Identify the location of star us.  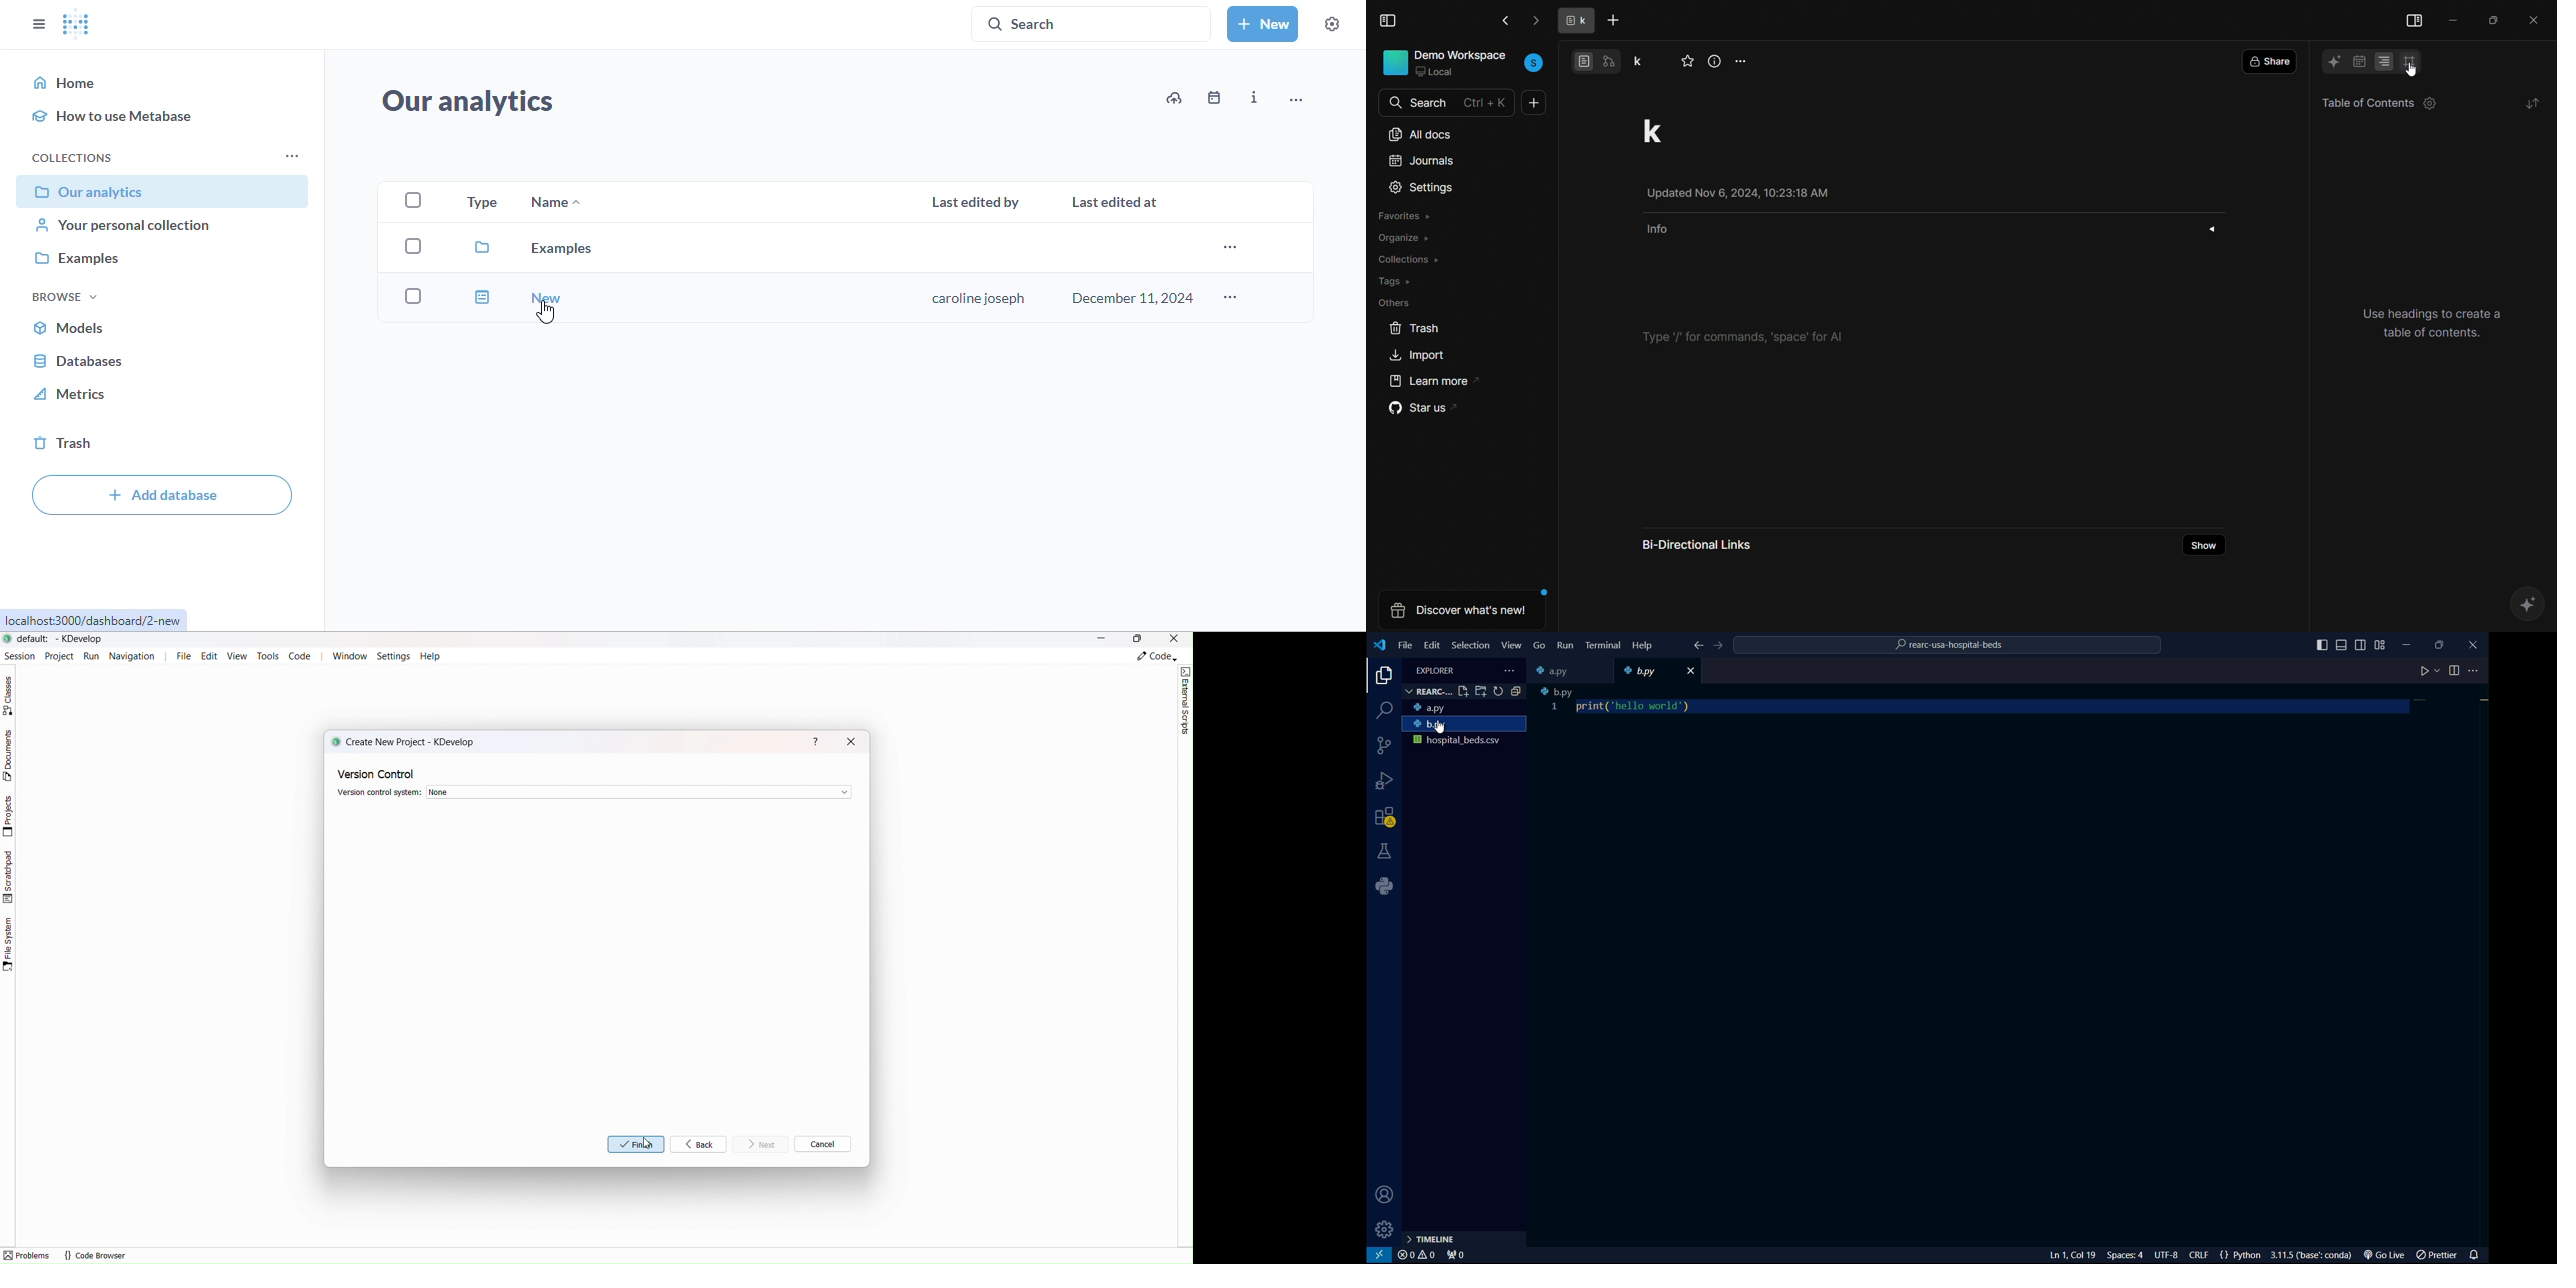
(1418, 410).